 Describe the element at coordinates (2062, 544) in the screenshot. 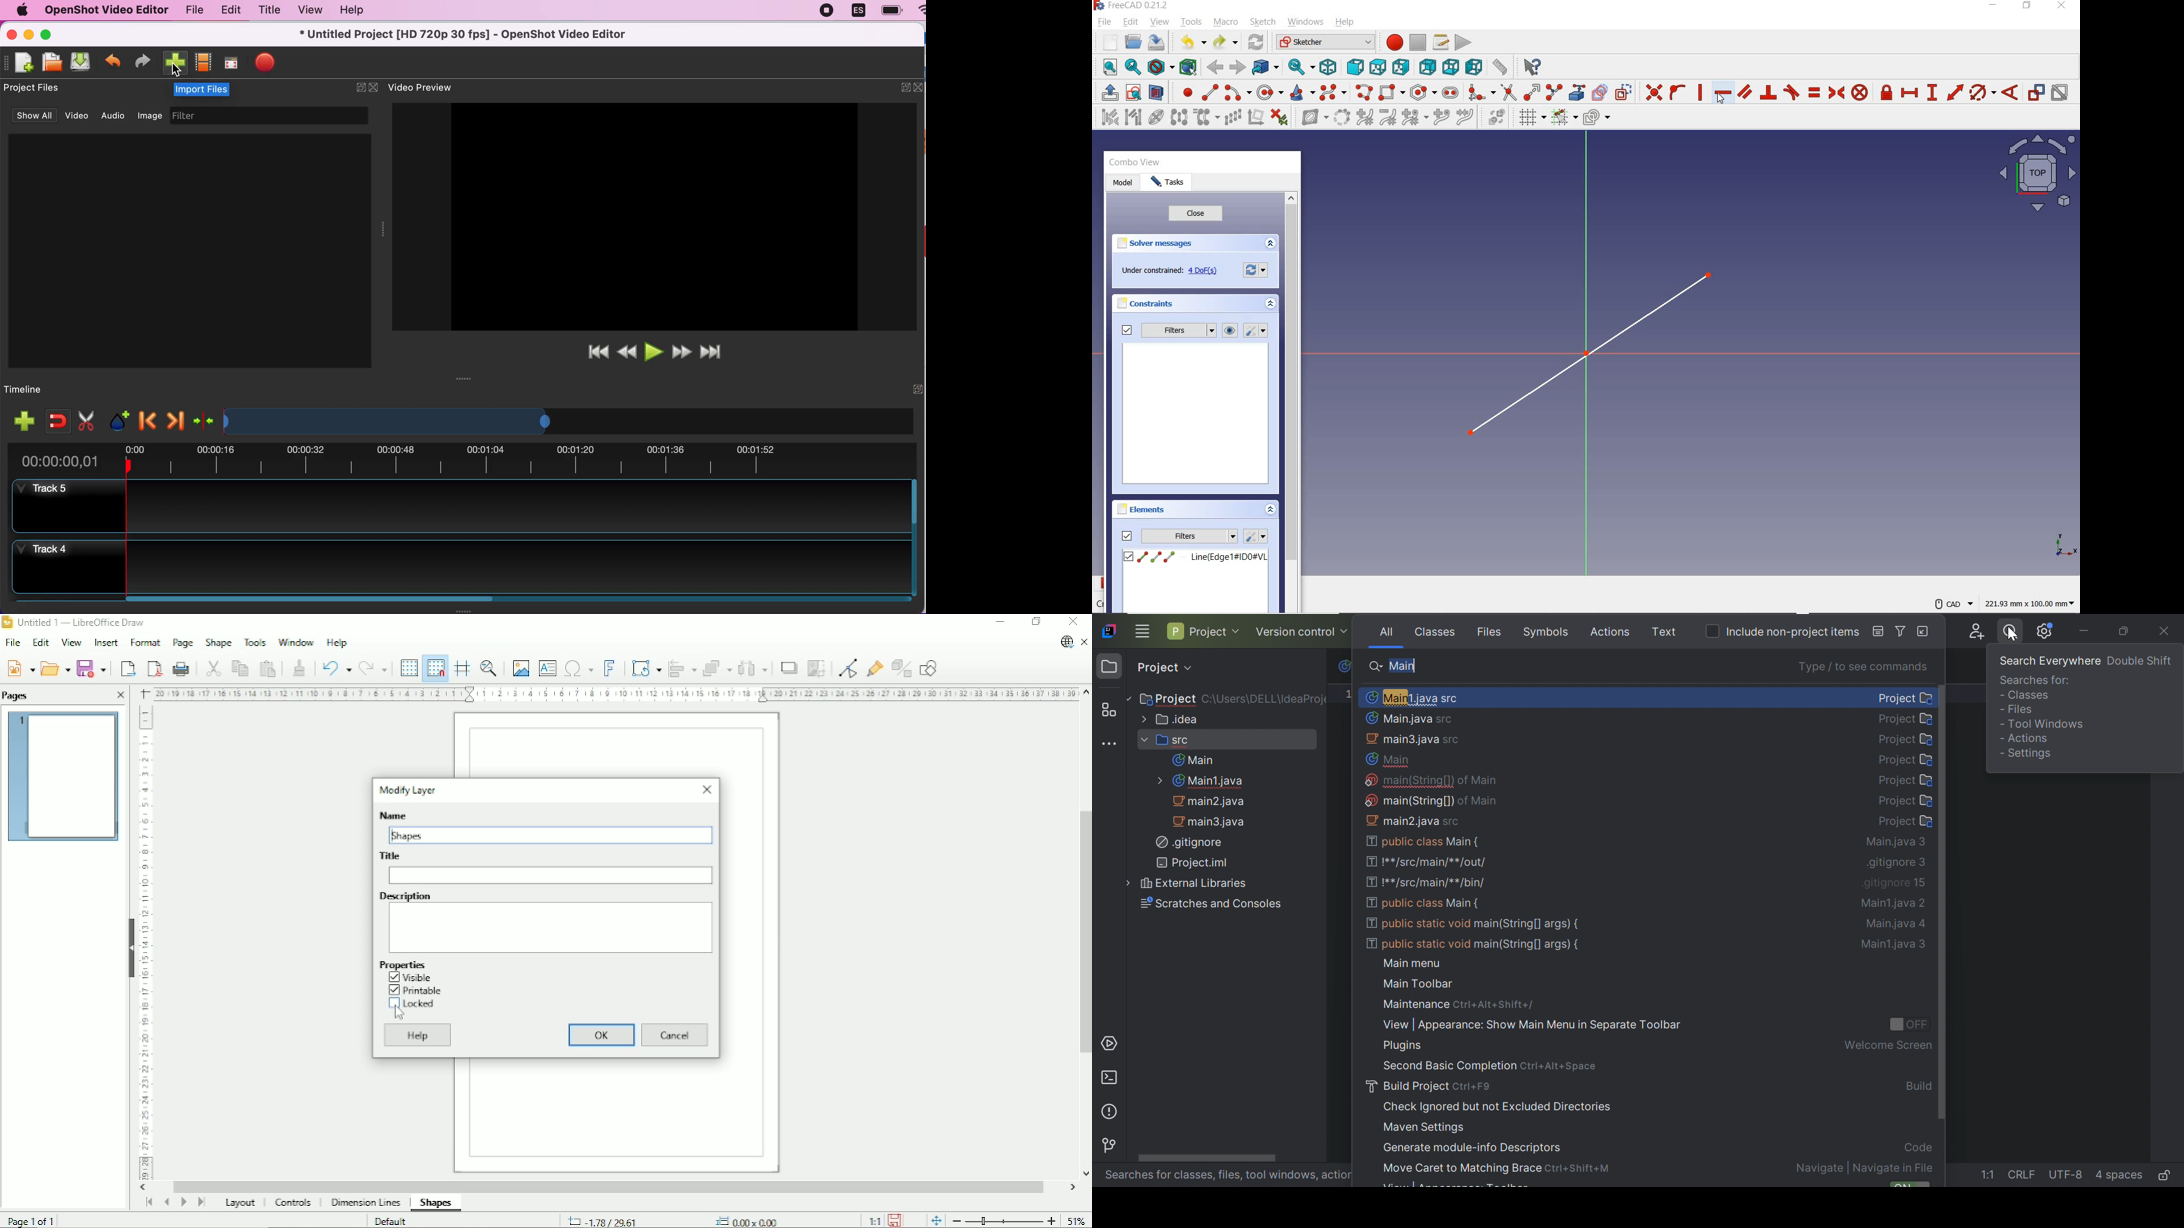

I see `xyz` at that location.